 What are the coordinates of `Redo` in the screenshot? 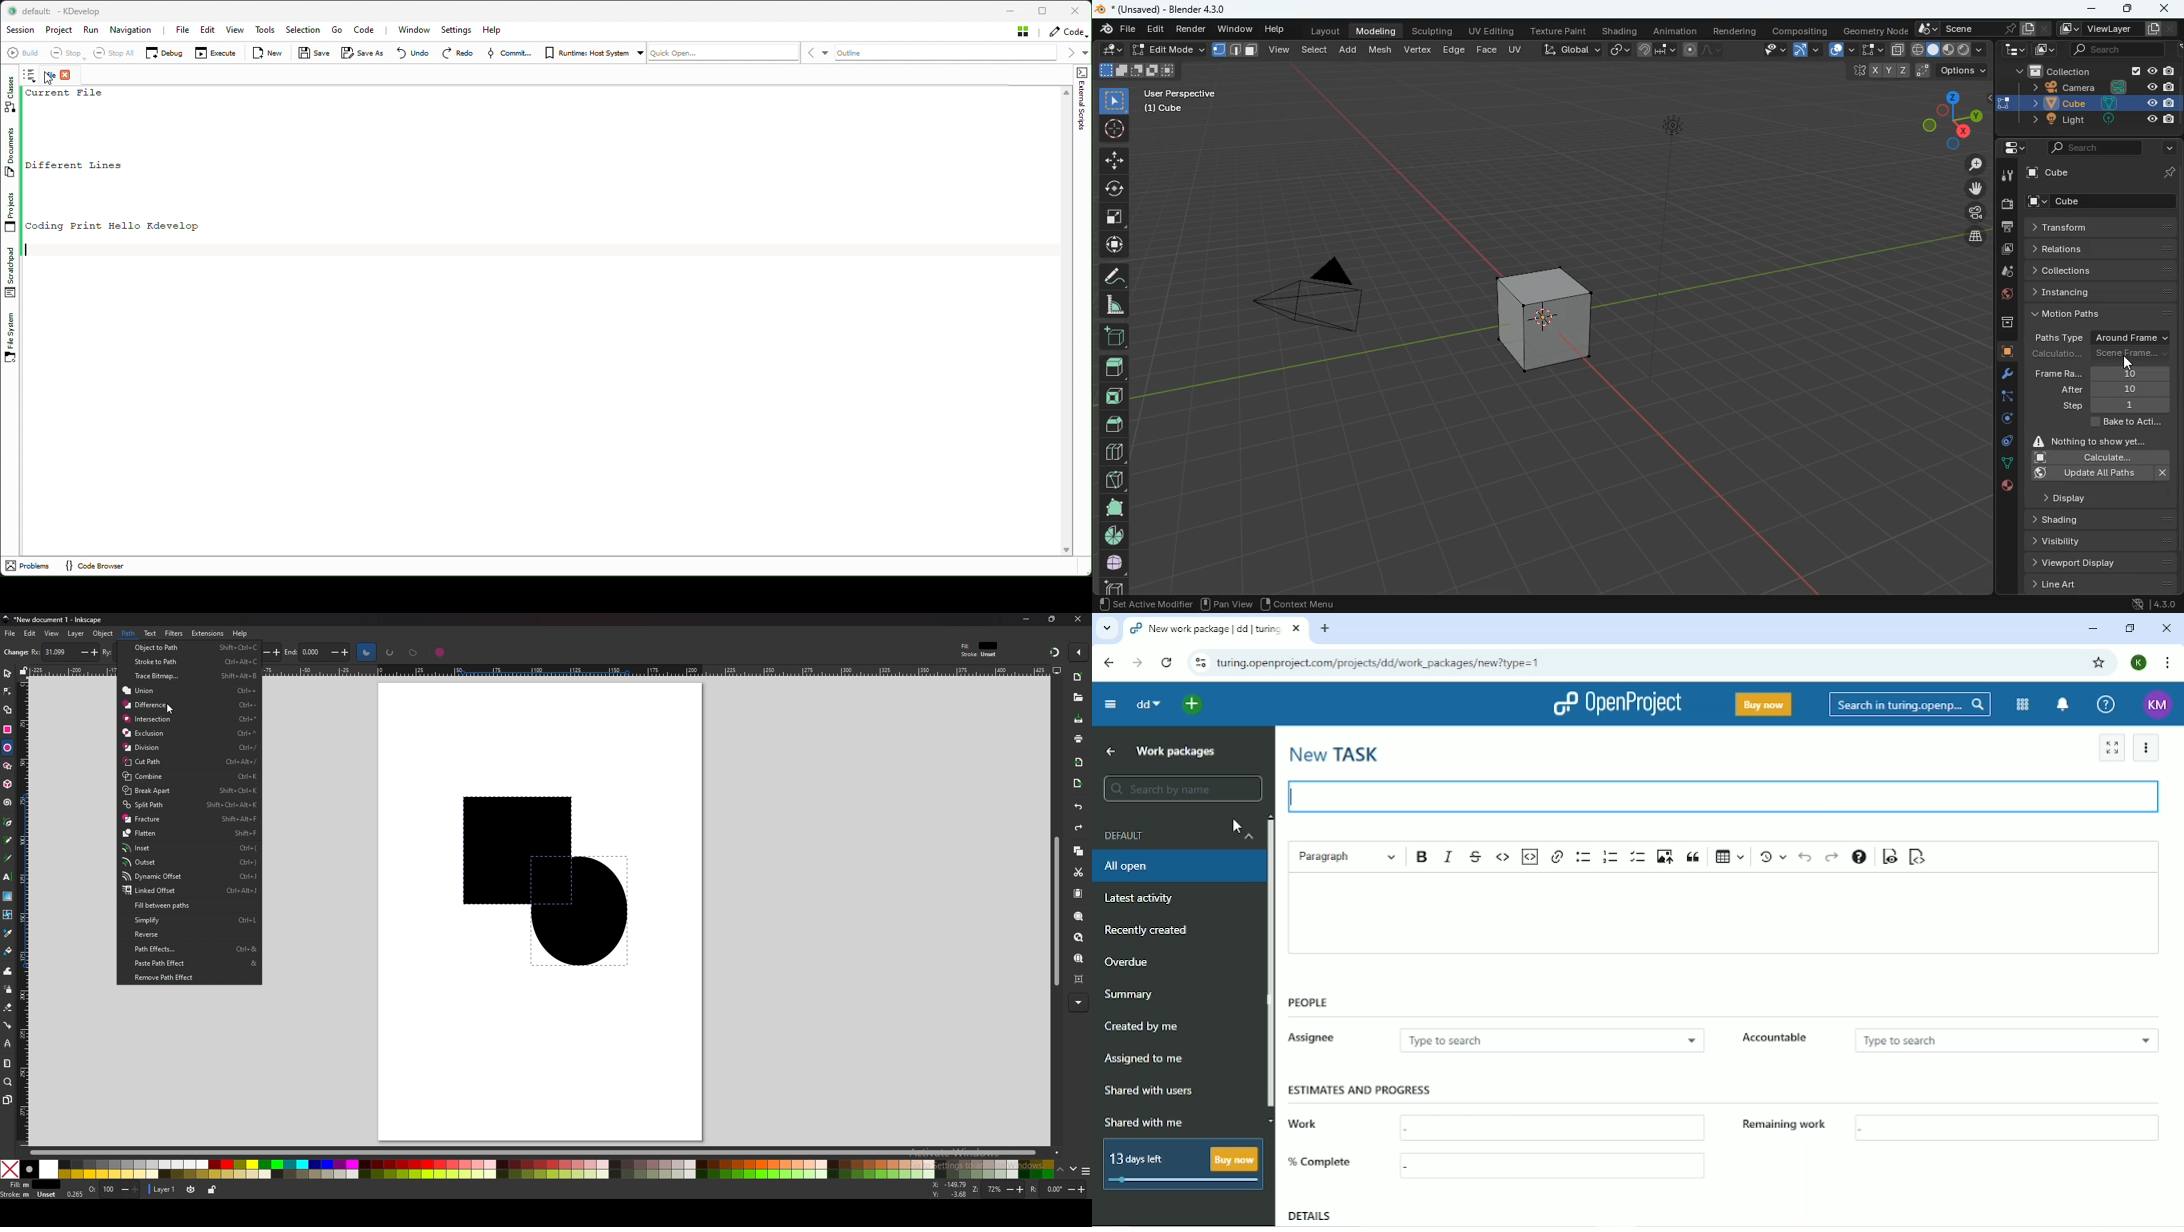 It's located at (458, 53).